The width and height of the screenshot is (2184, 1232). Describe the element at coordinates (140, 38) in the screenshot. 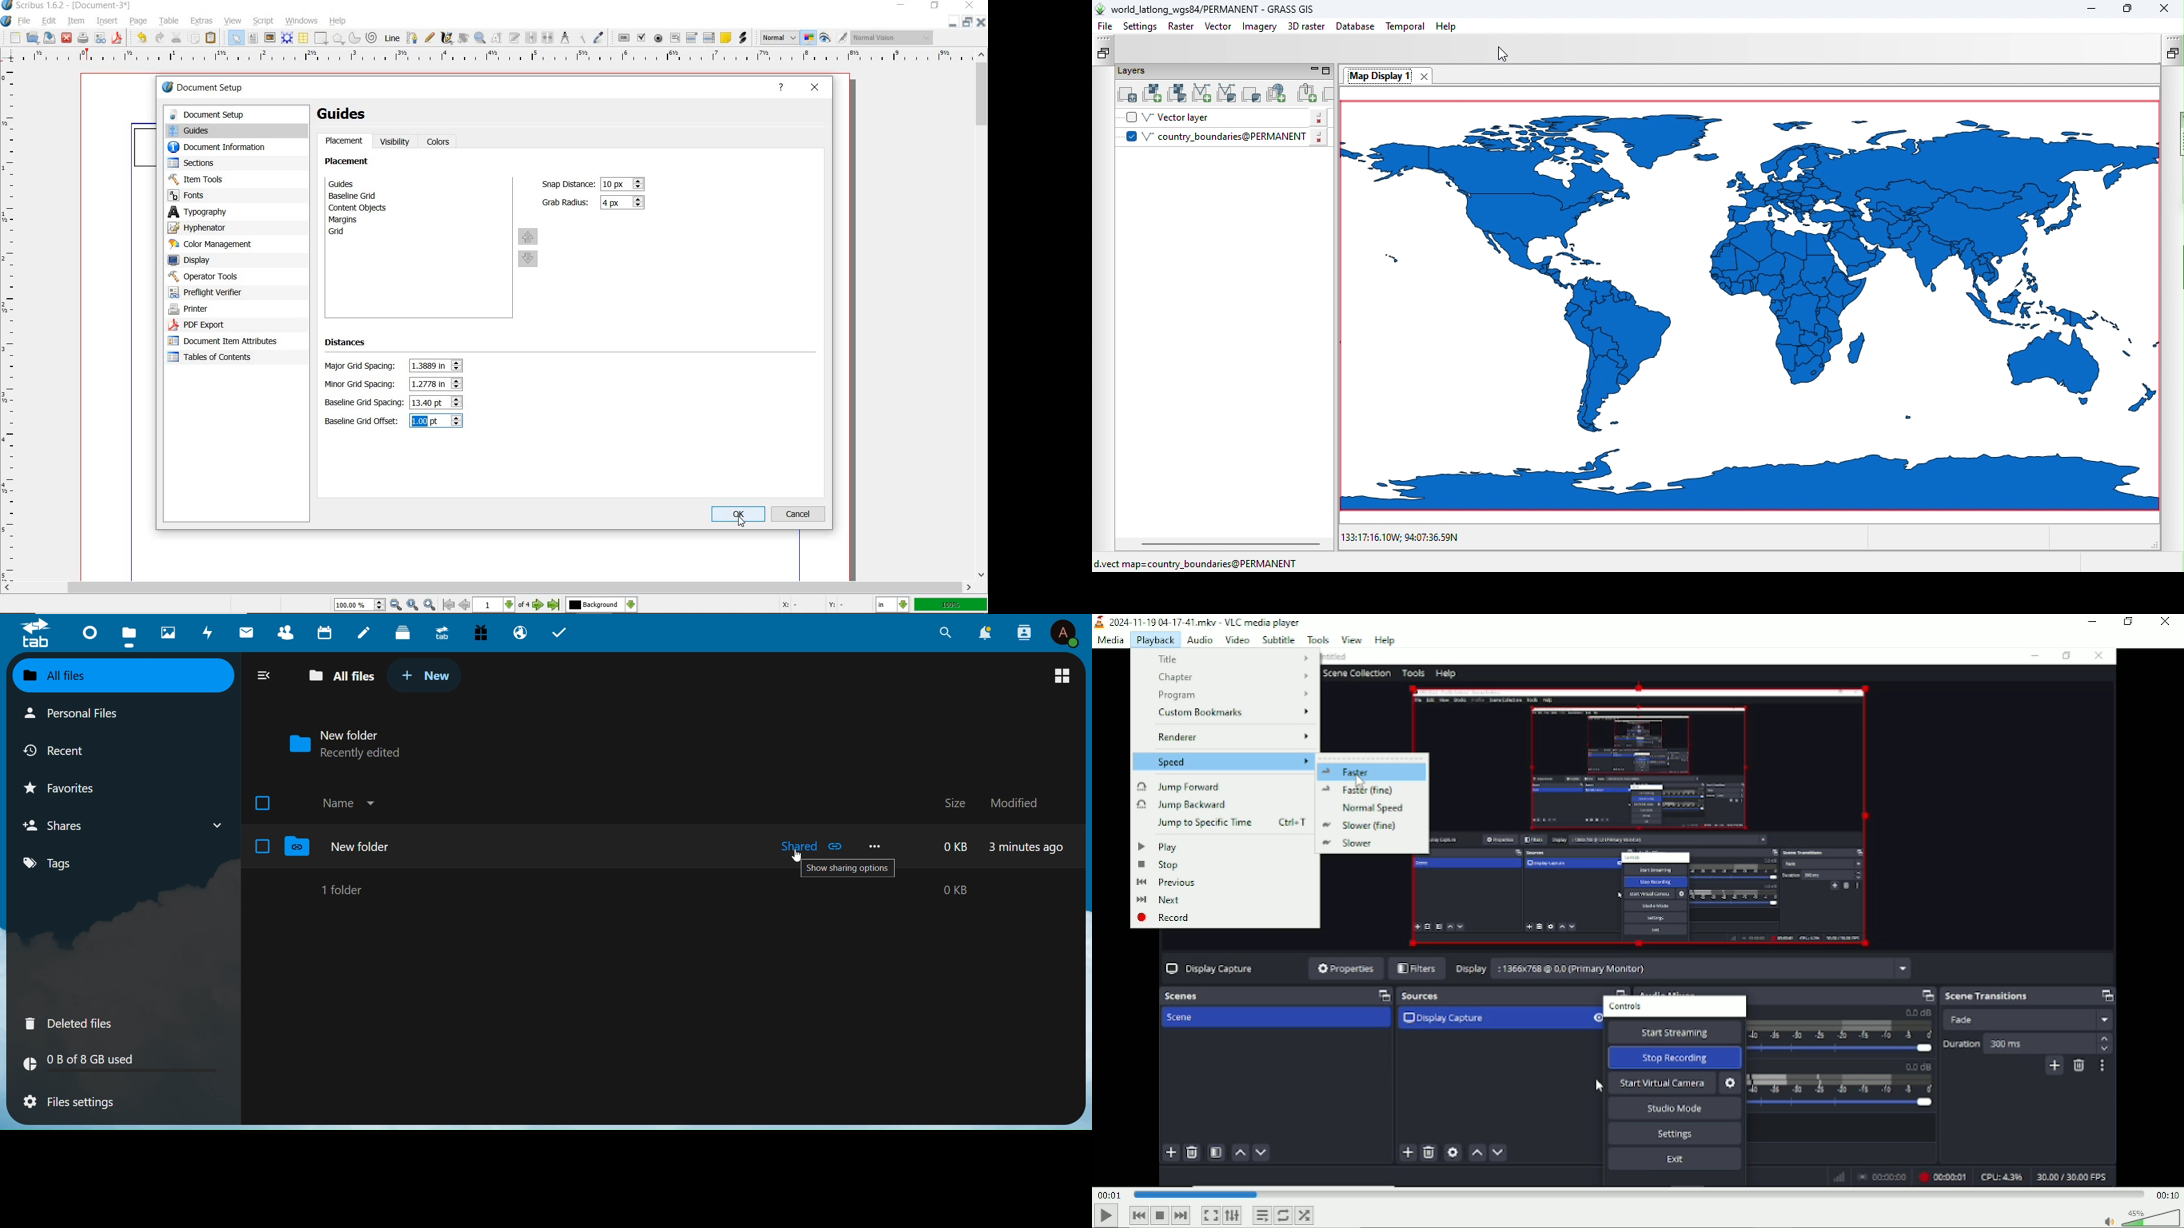

I see `undo` at that location.